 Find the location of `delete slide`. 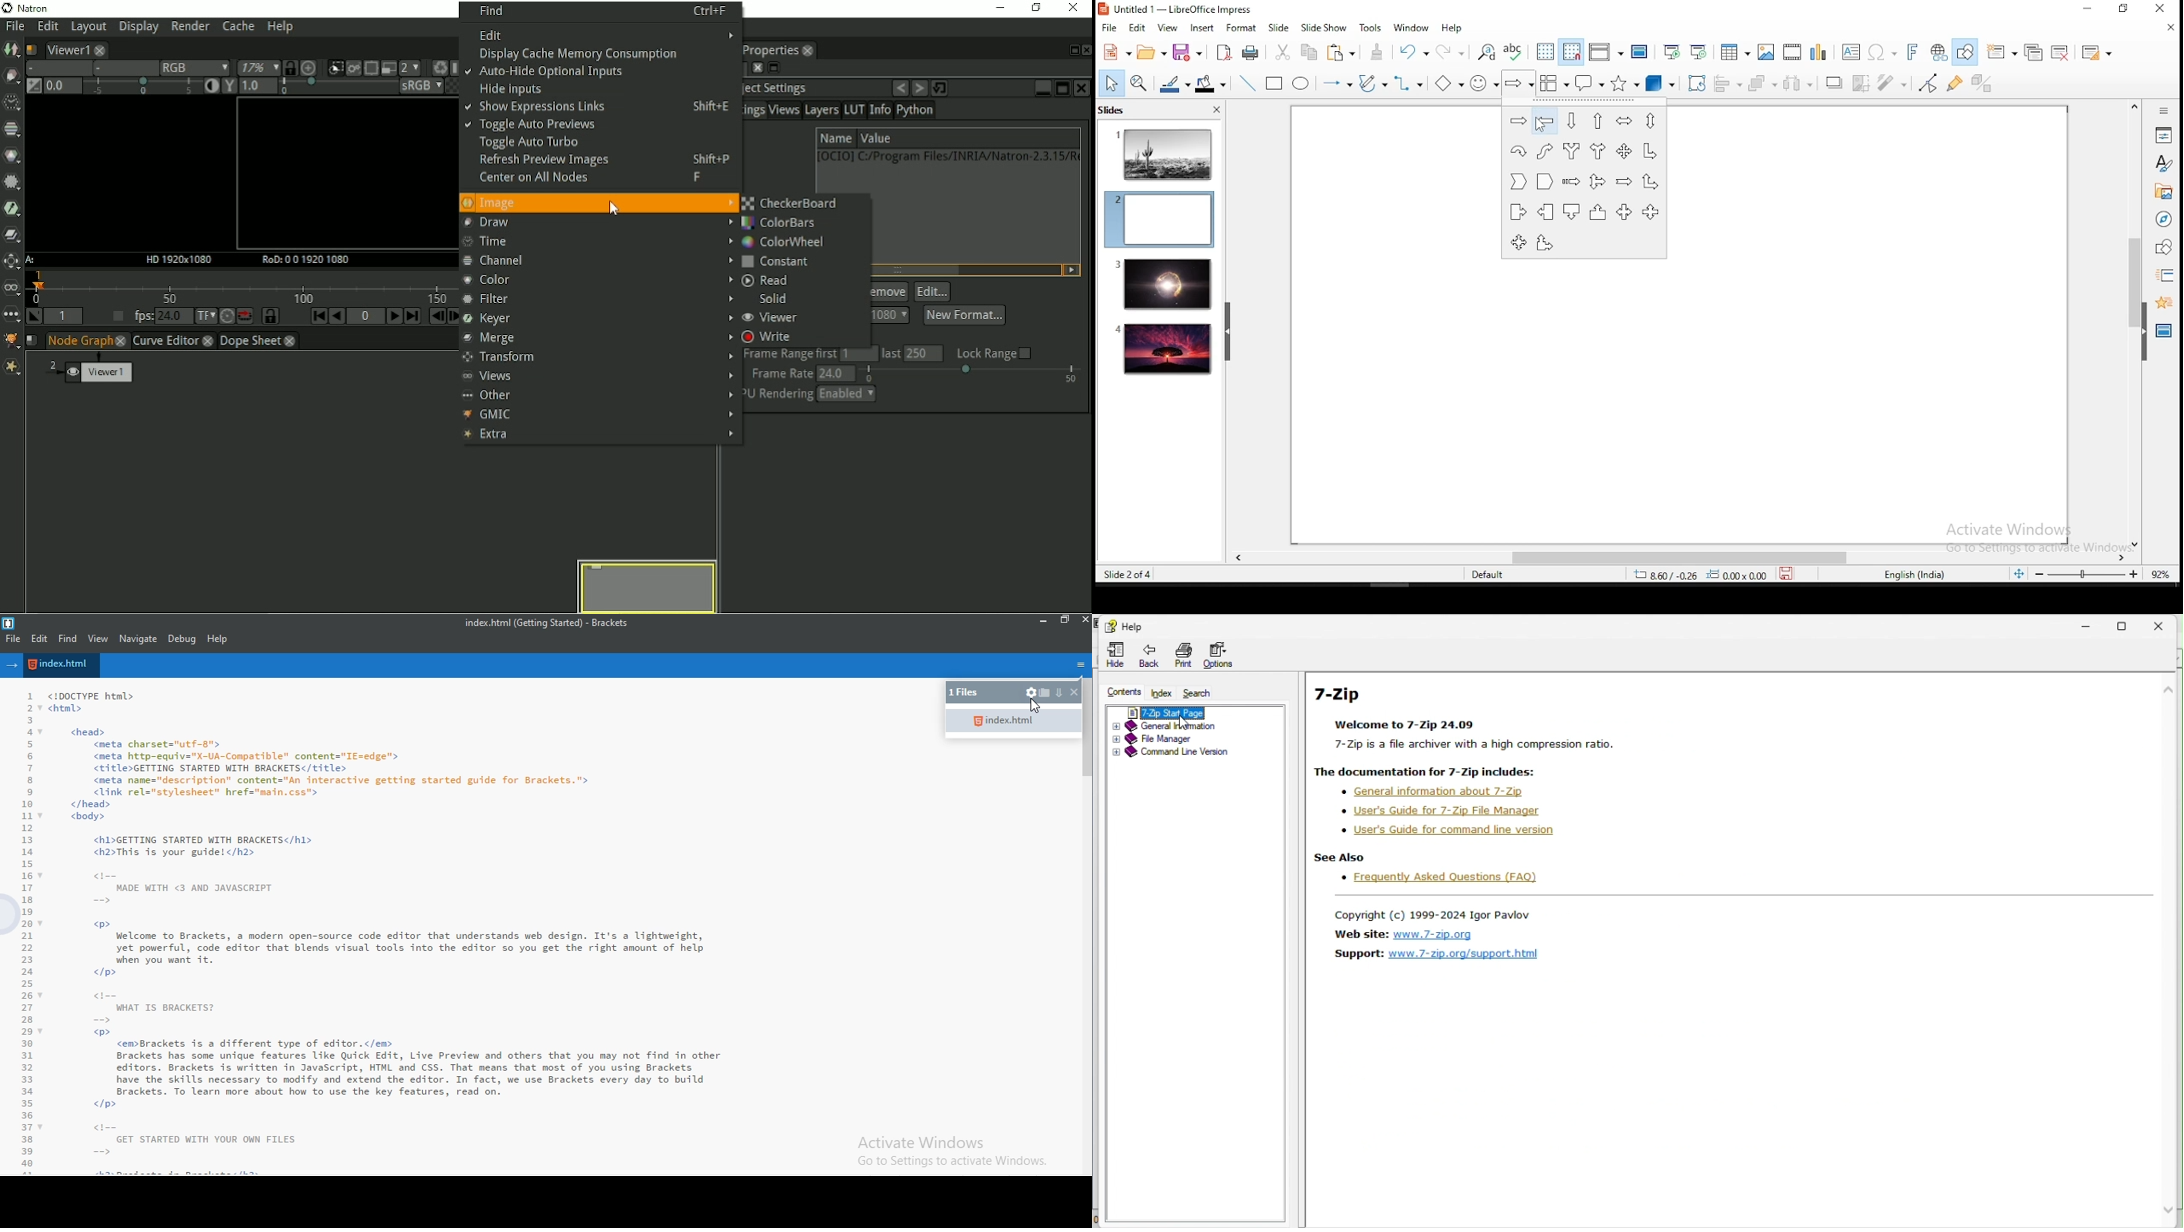

delete slide is located at coordinates (2063, 53).